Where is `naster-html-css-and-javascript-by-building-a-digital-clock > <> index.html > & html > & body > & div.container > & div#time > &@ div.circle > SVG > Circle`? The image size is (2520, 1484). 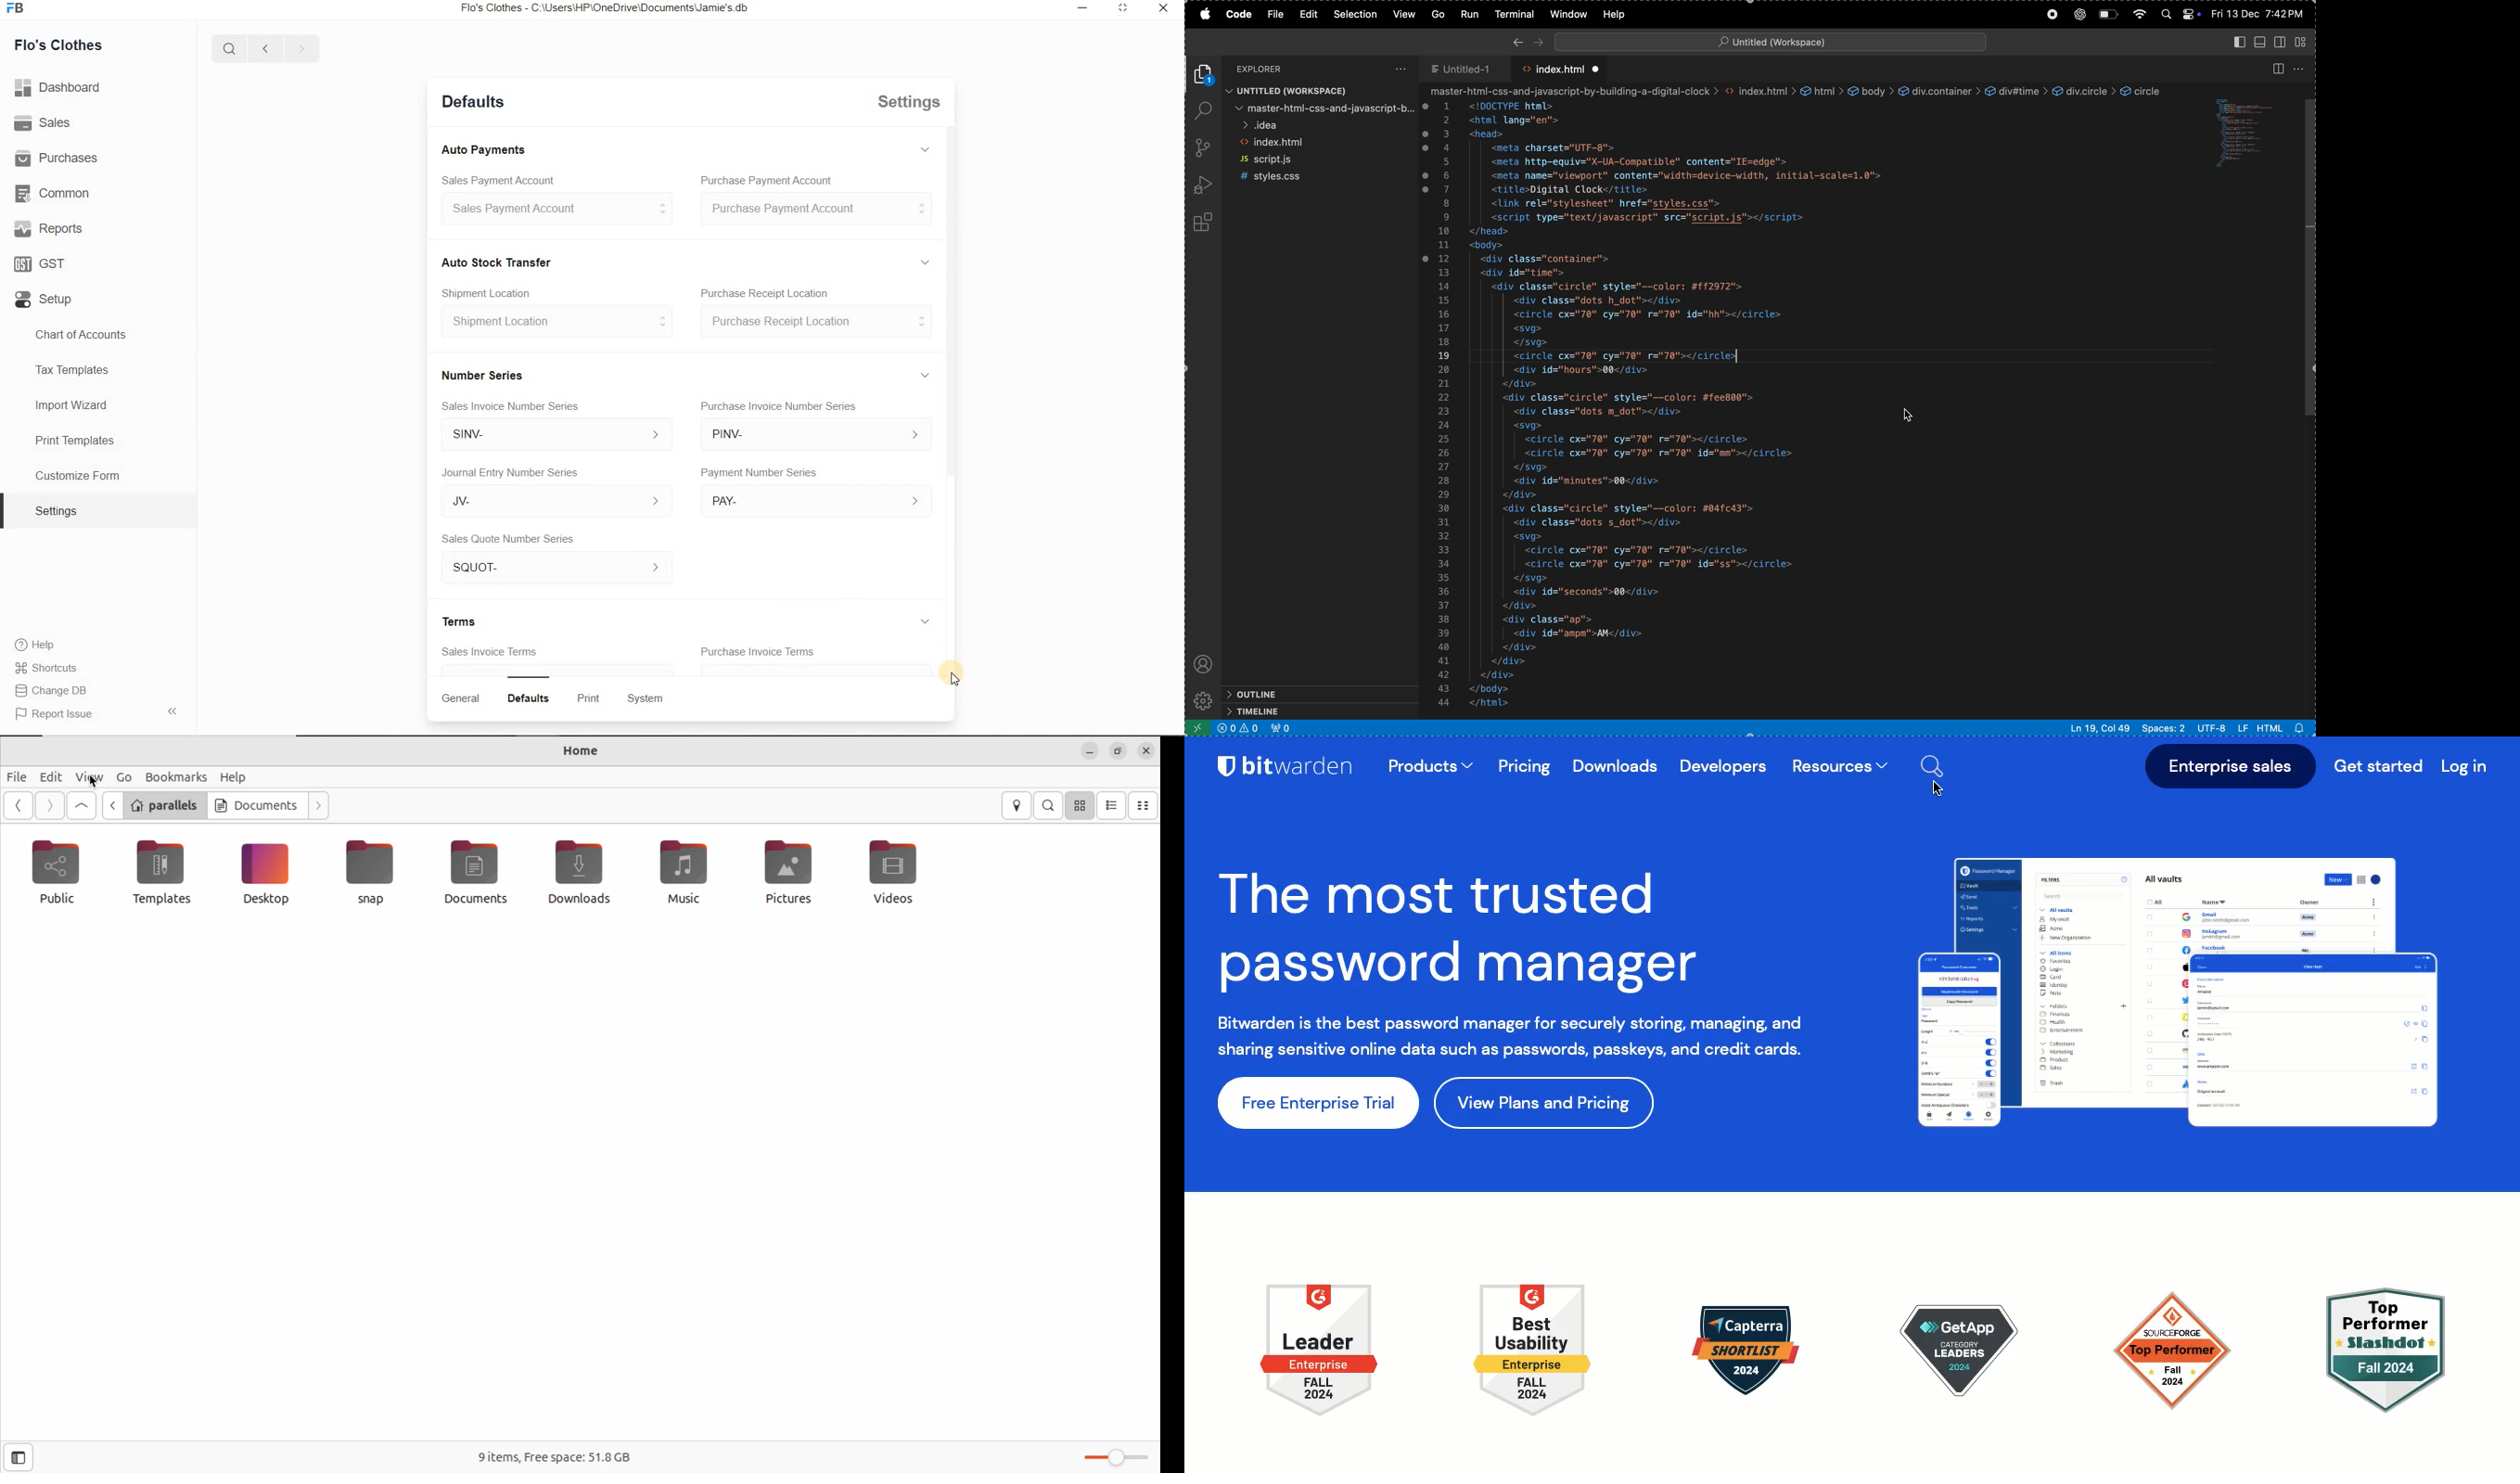 naster-html-css-and-javascript-by-building-a-digital-clock > <> index.html > & html > & body > & div.container > & div#time > &@ div.circle > SVG > Circle is located at coordinates (1815, 91).